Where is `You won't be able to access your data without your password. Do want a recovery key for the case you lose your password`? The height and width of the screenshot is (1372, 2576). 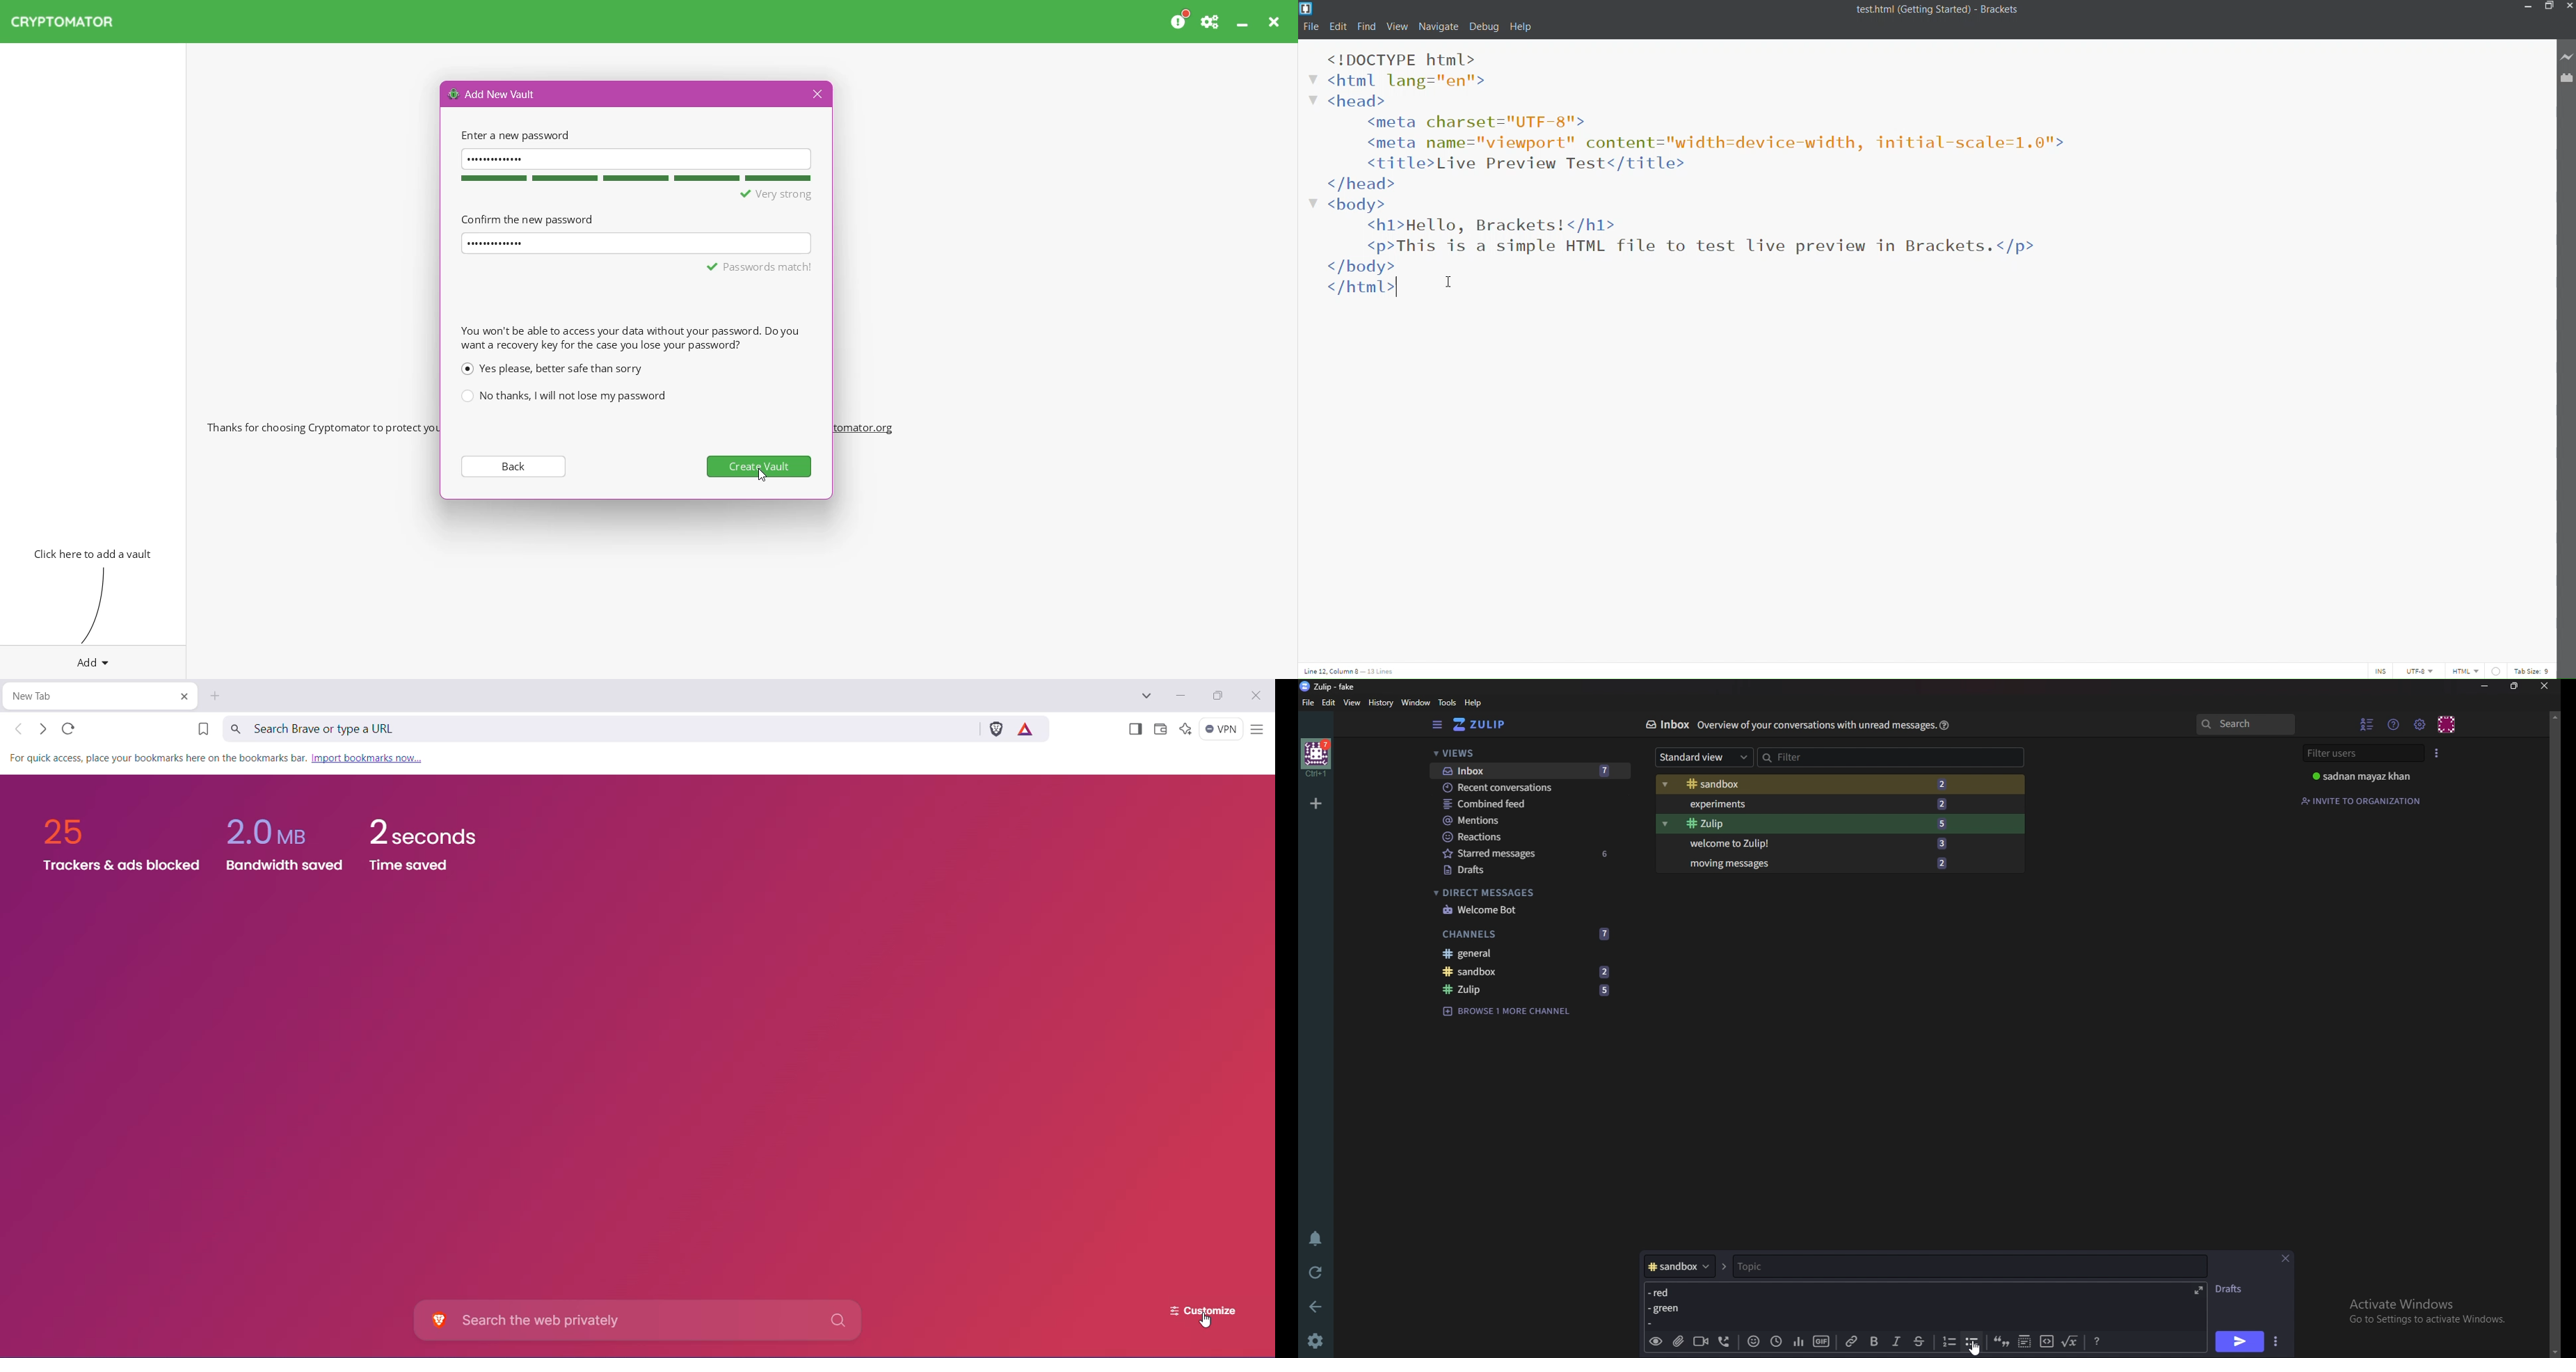 You won't be able to access your data without your password. Do want a recovery key for the case you lose your password is located at coordinates (630, 337).